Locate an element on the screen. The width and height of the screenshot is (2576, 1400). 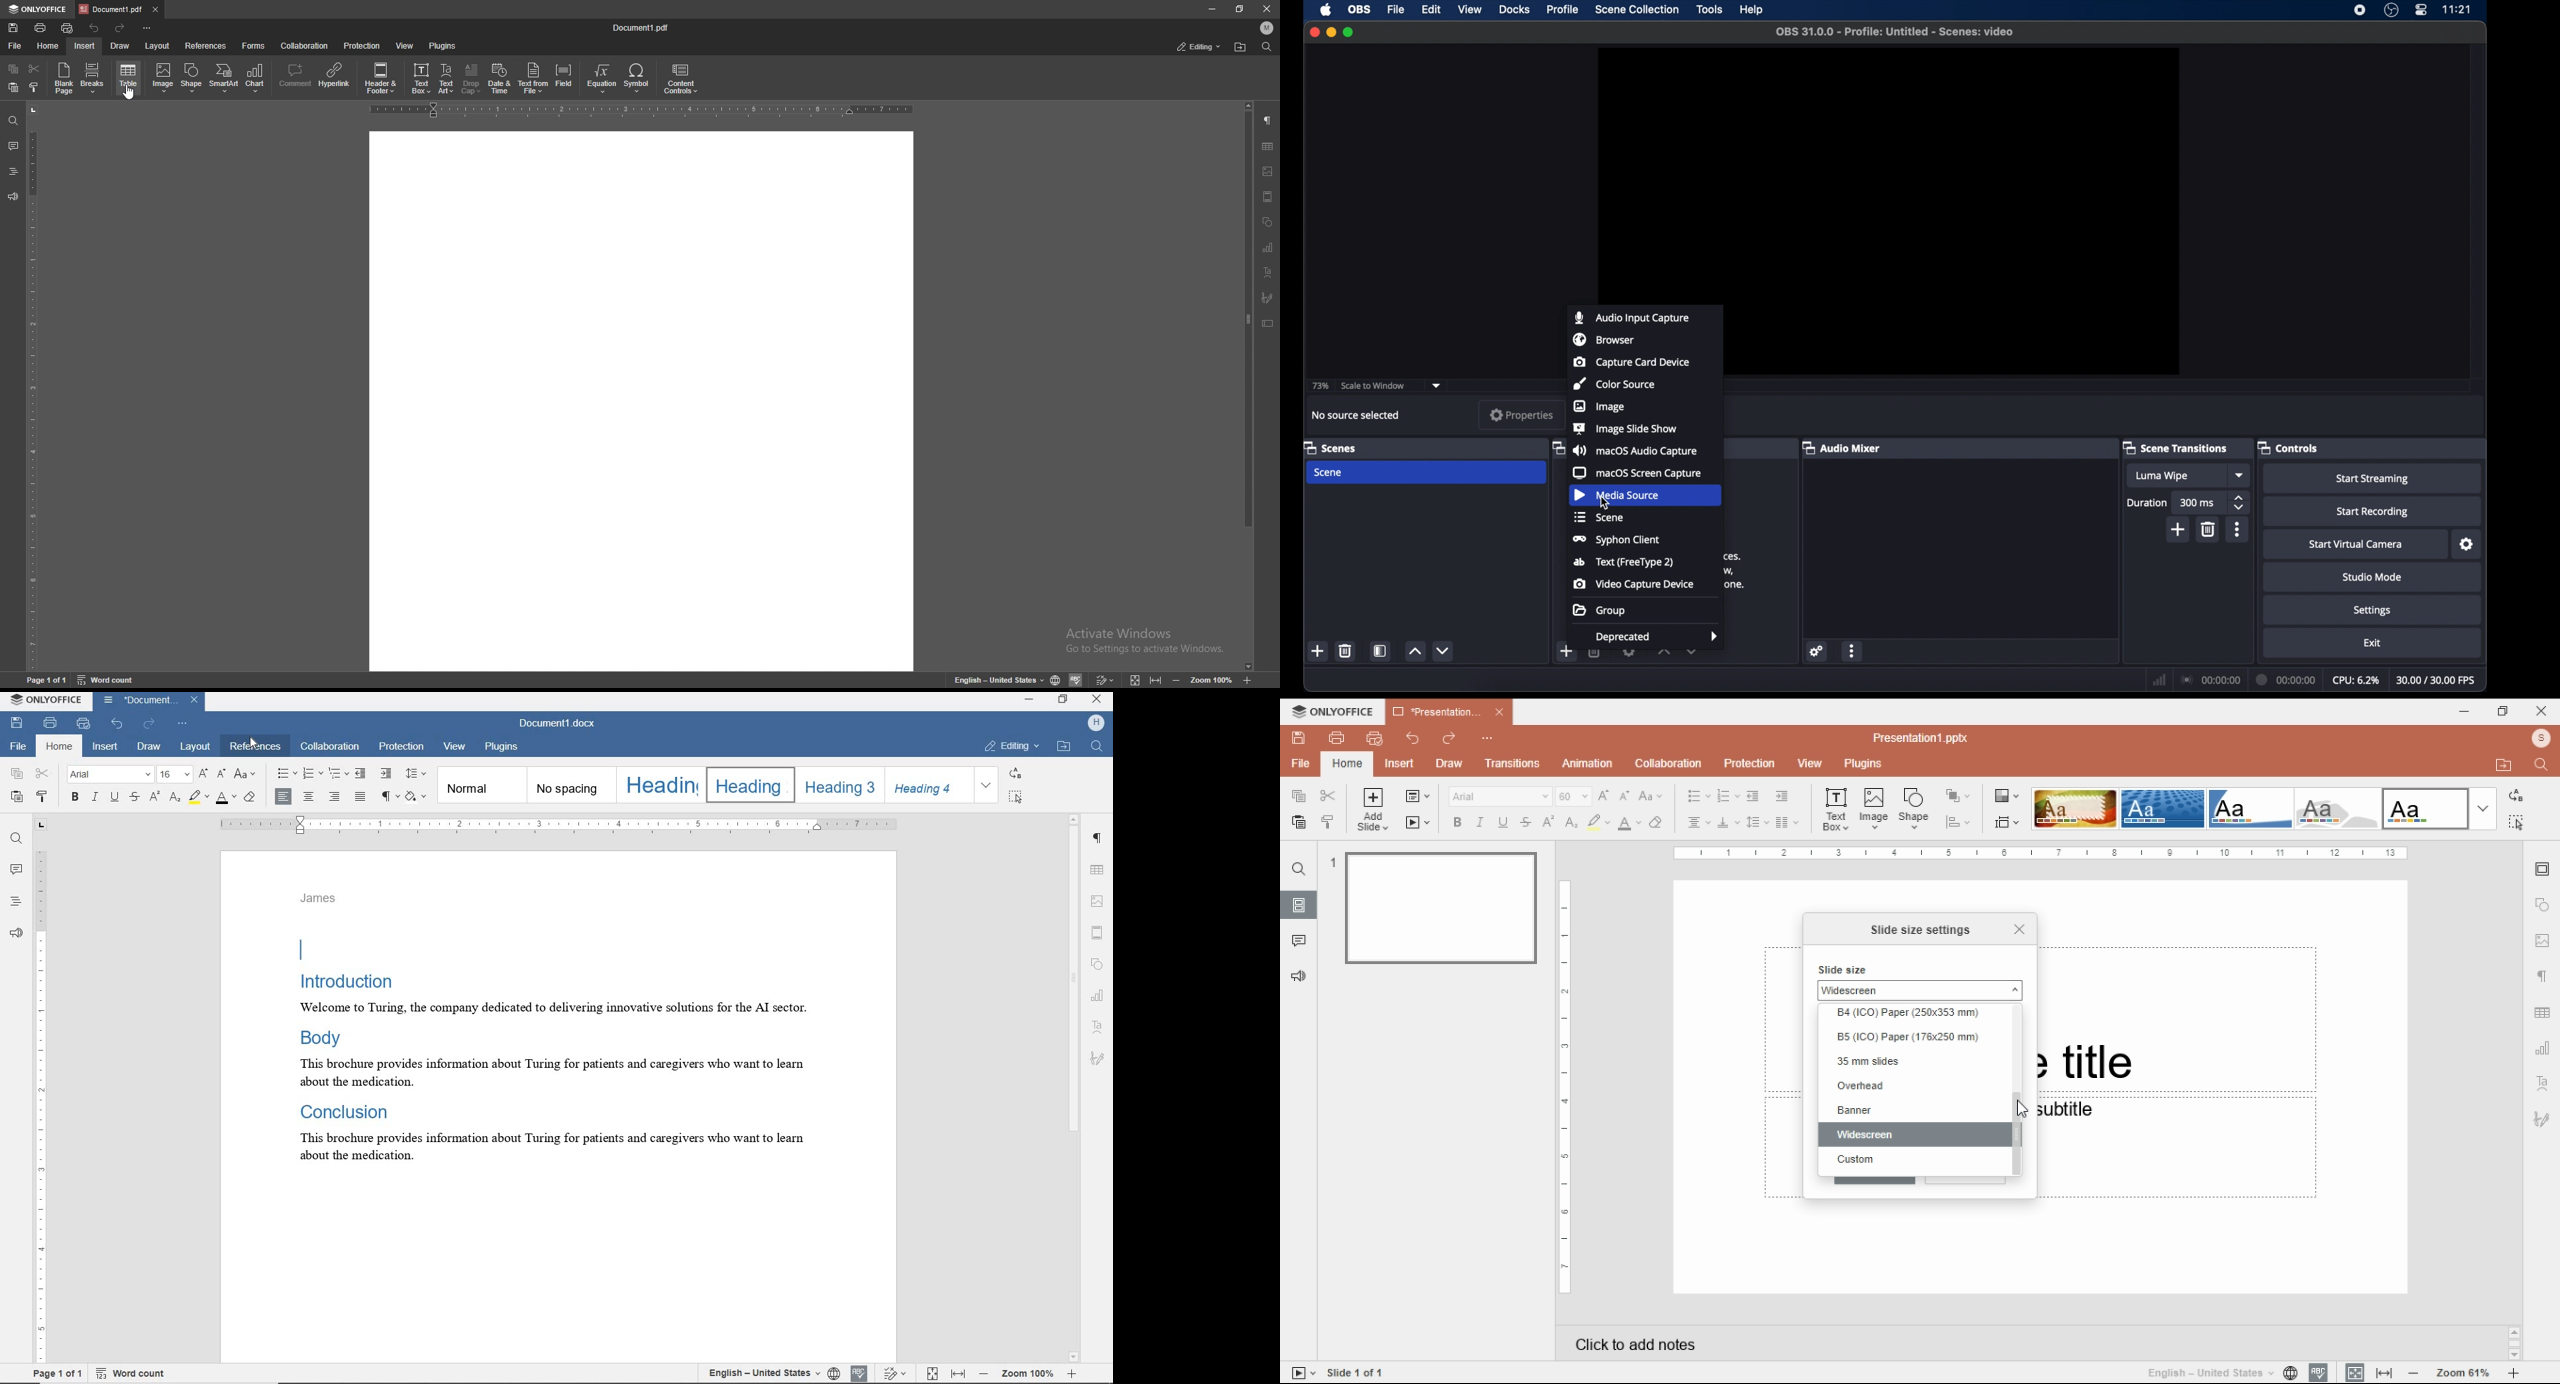
controls is located at coordinates (2289, 447).